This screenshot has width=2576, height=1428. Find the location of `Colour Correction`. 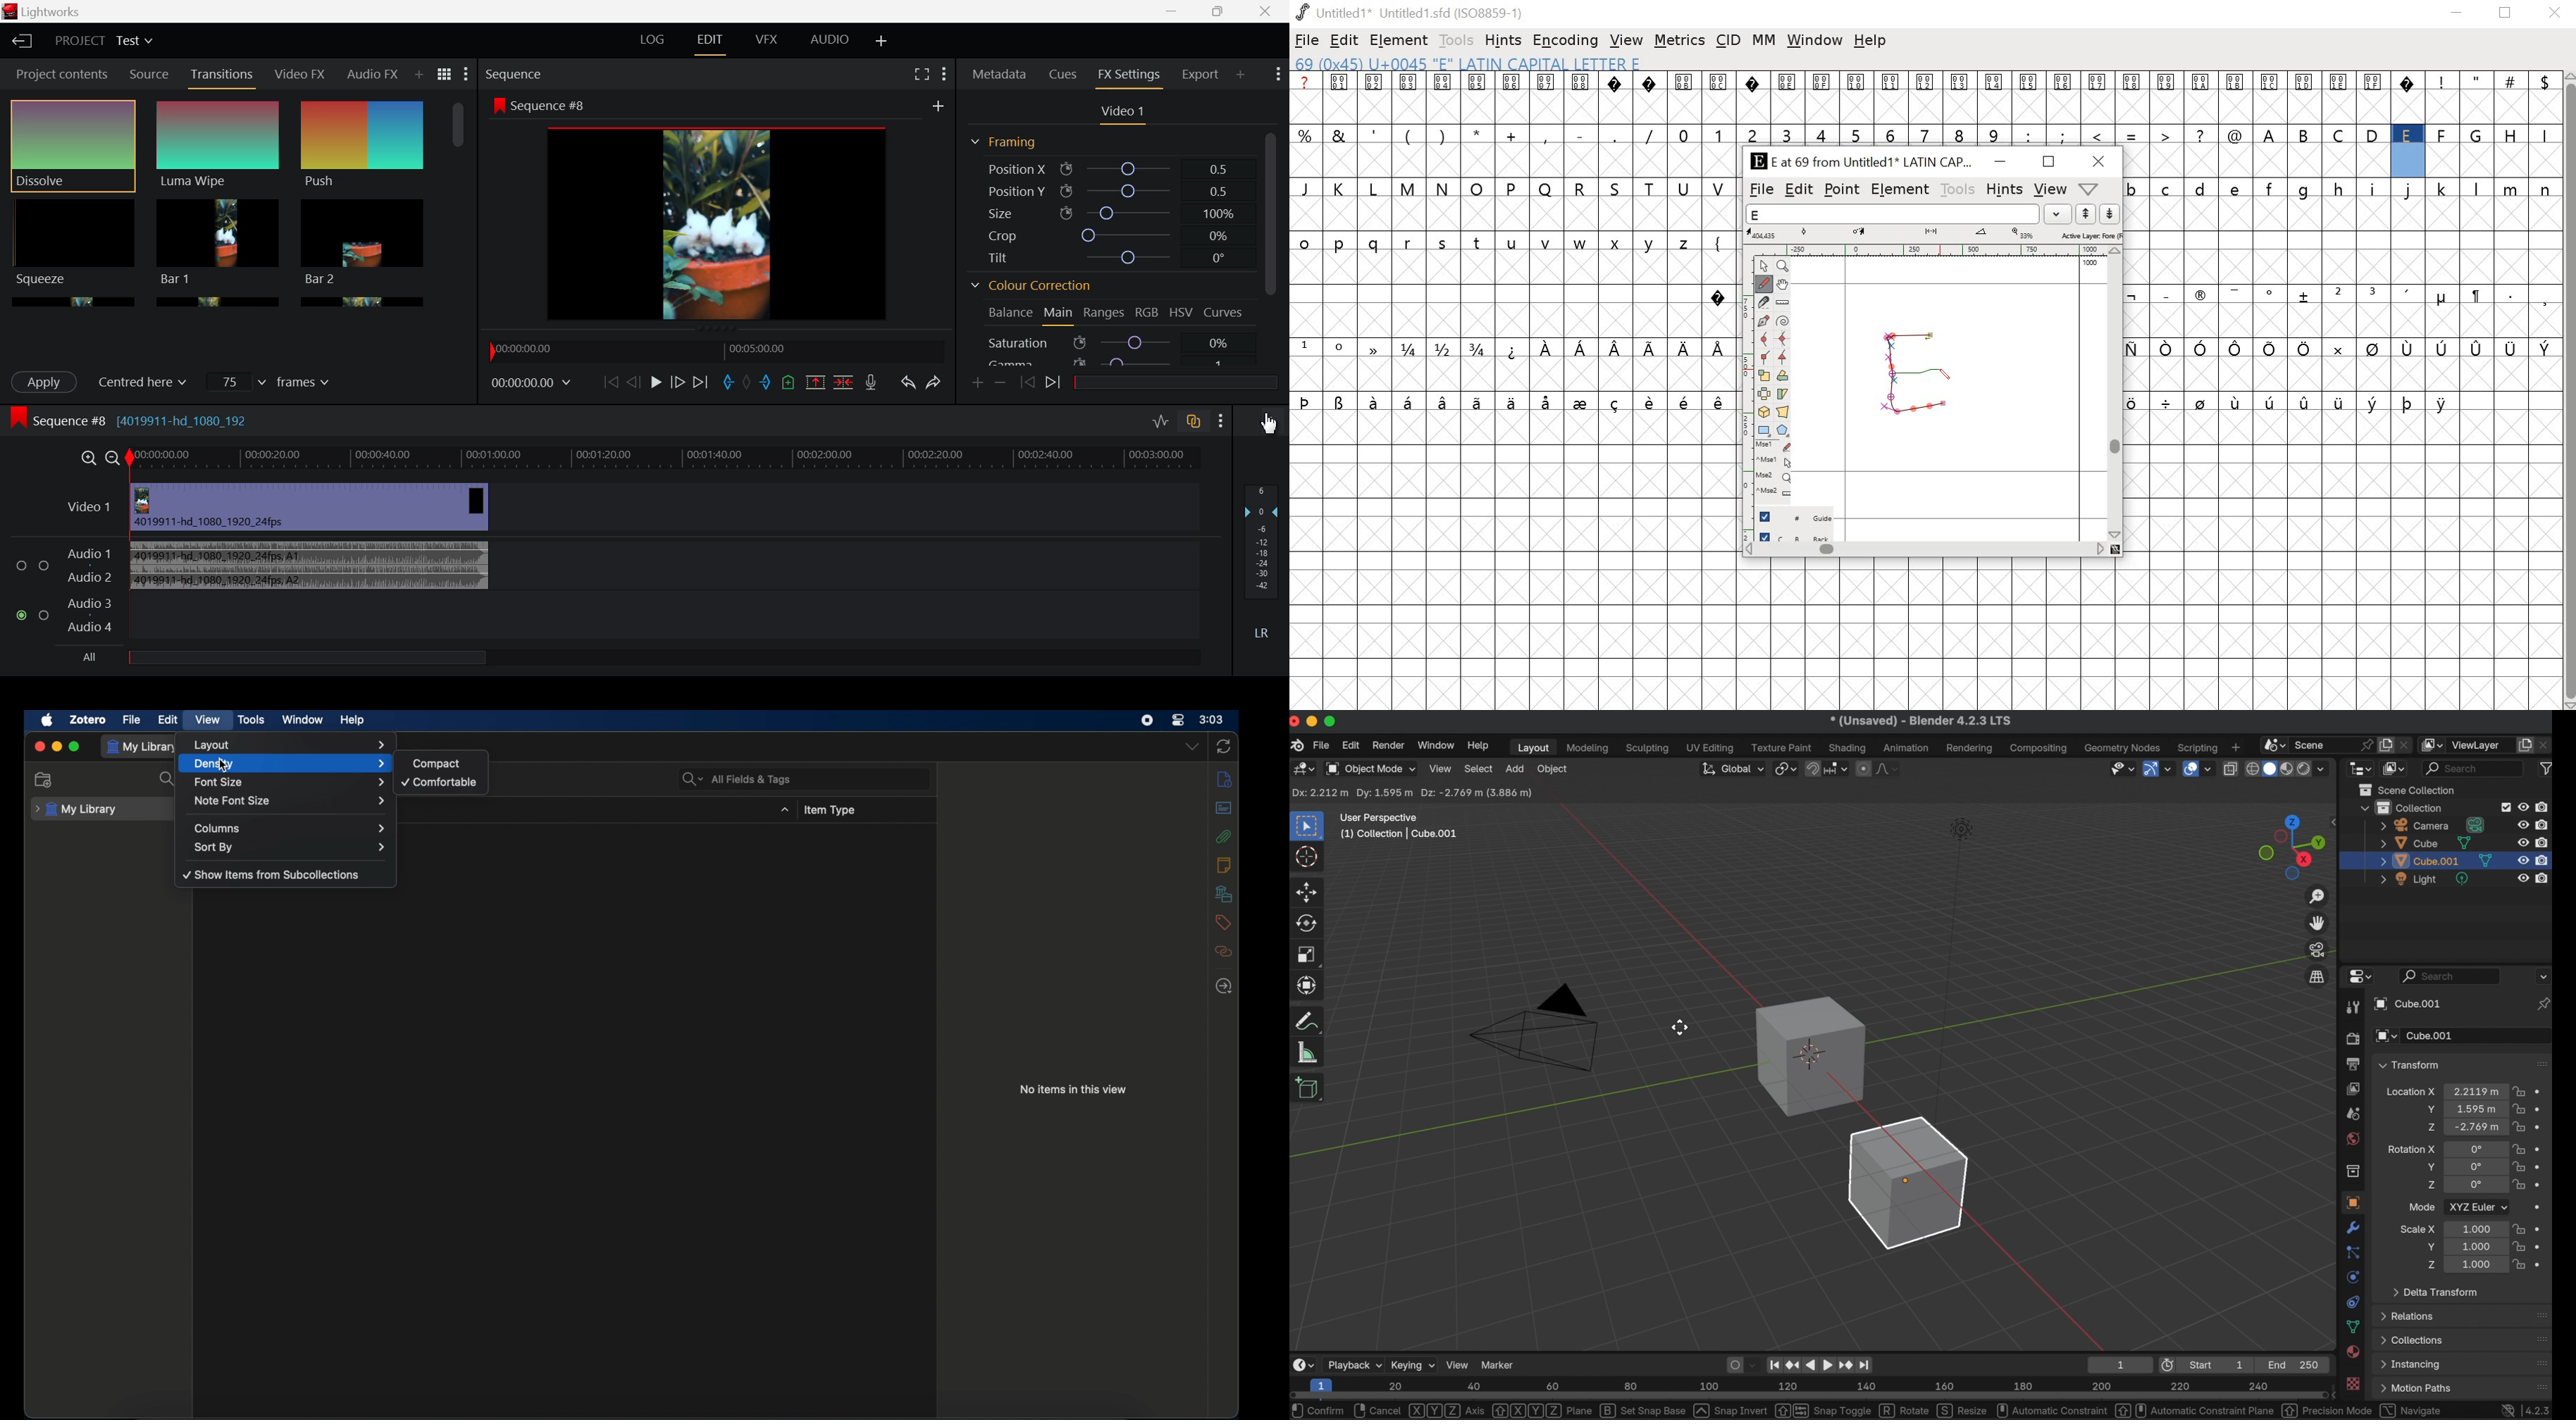

Colour Correction is located at coordinates (1035, 285).